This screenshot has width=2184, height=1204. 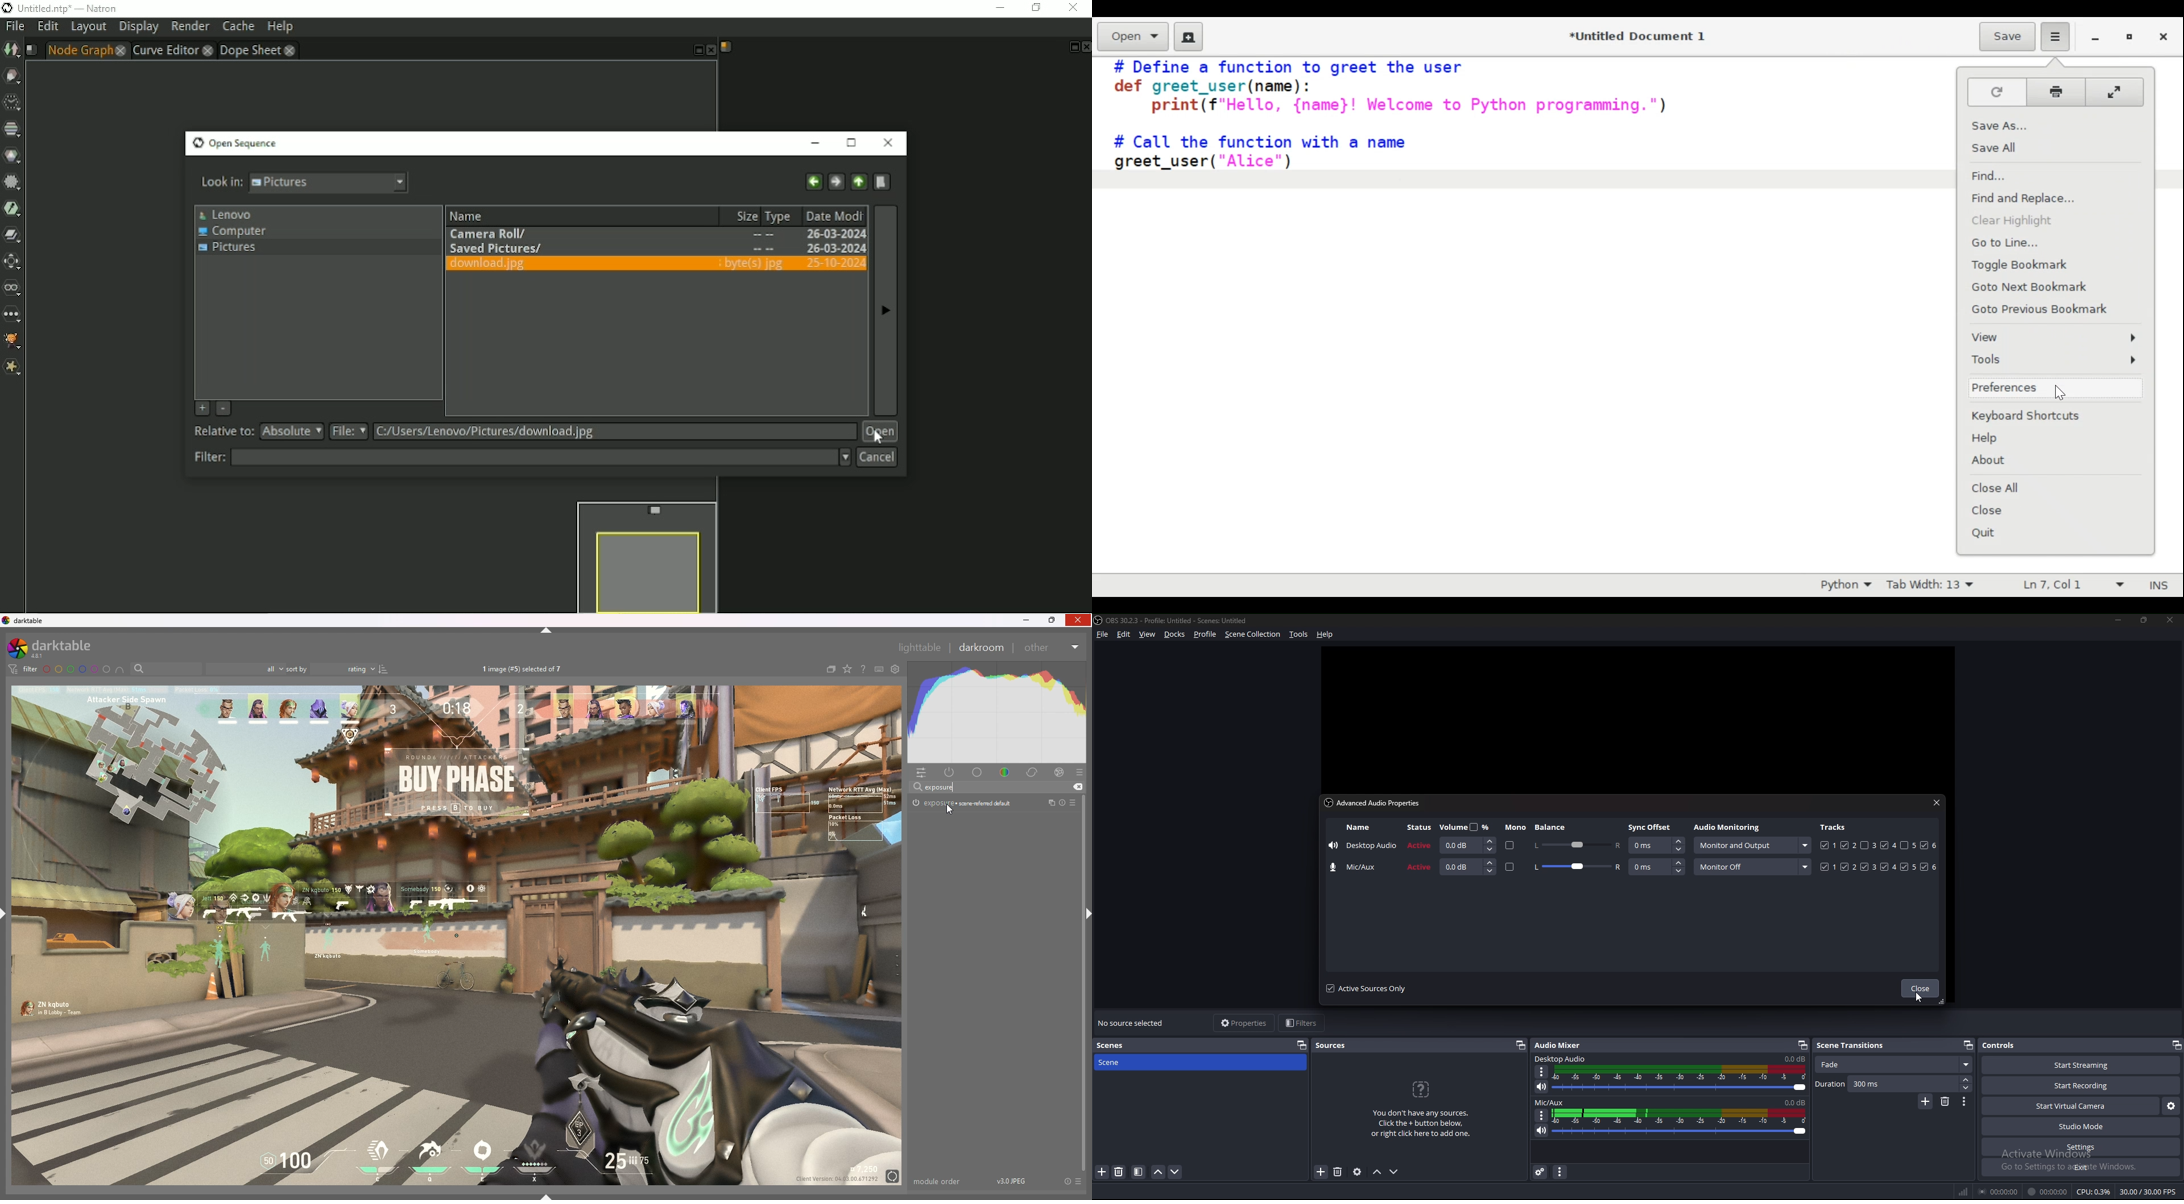 What do you see at coordinates (1516, 828) in the screenshot?
I see `mono` at bounding box center [1516, 828].